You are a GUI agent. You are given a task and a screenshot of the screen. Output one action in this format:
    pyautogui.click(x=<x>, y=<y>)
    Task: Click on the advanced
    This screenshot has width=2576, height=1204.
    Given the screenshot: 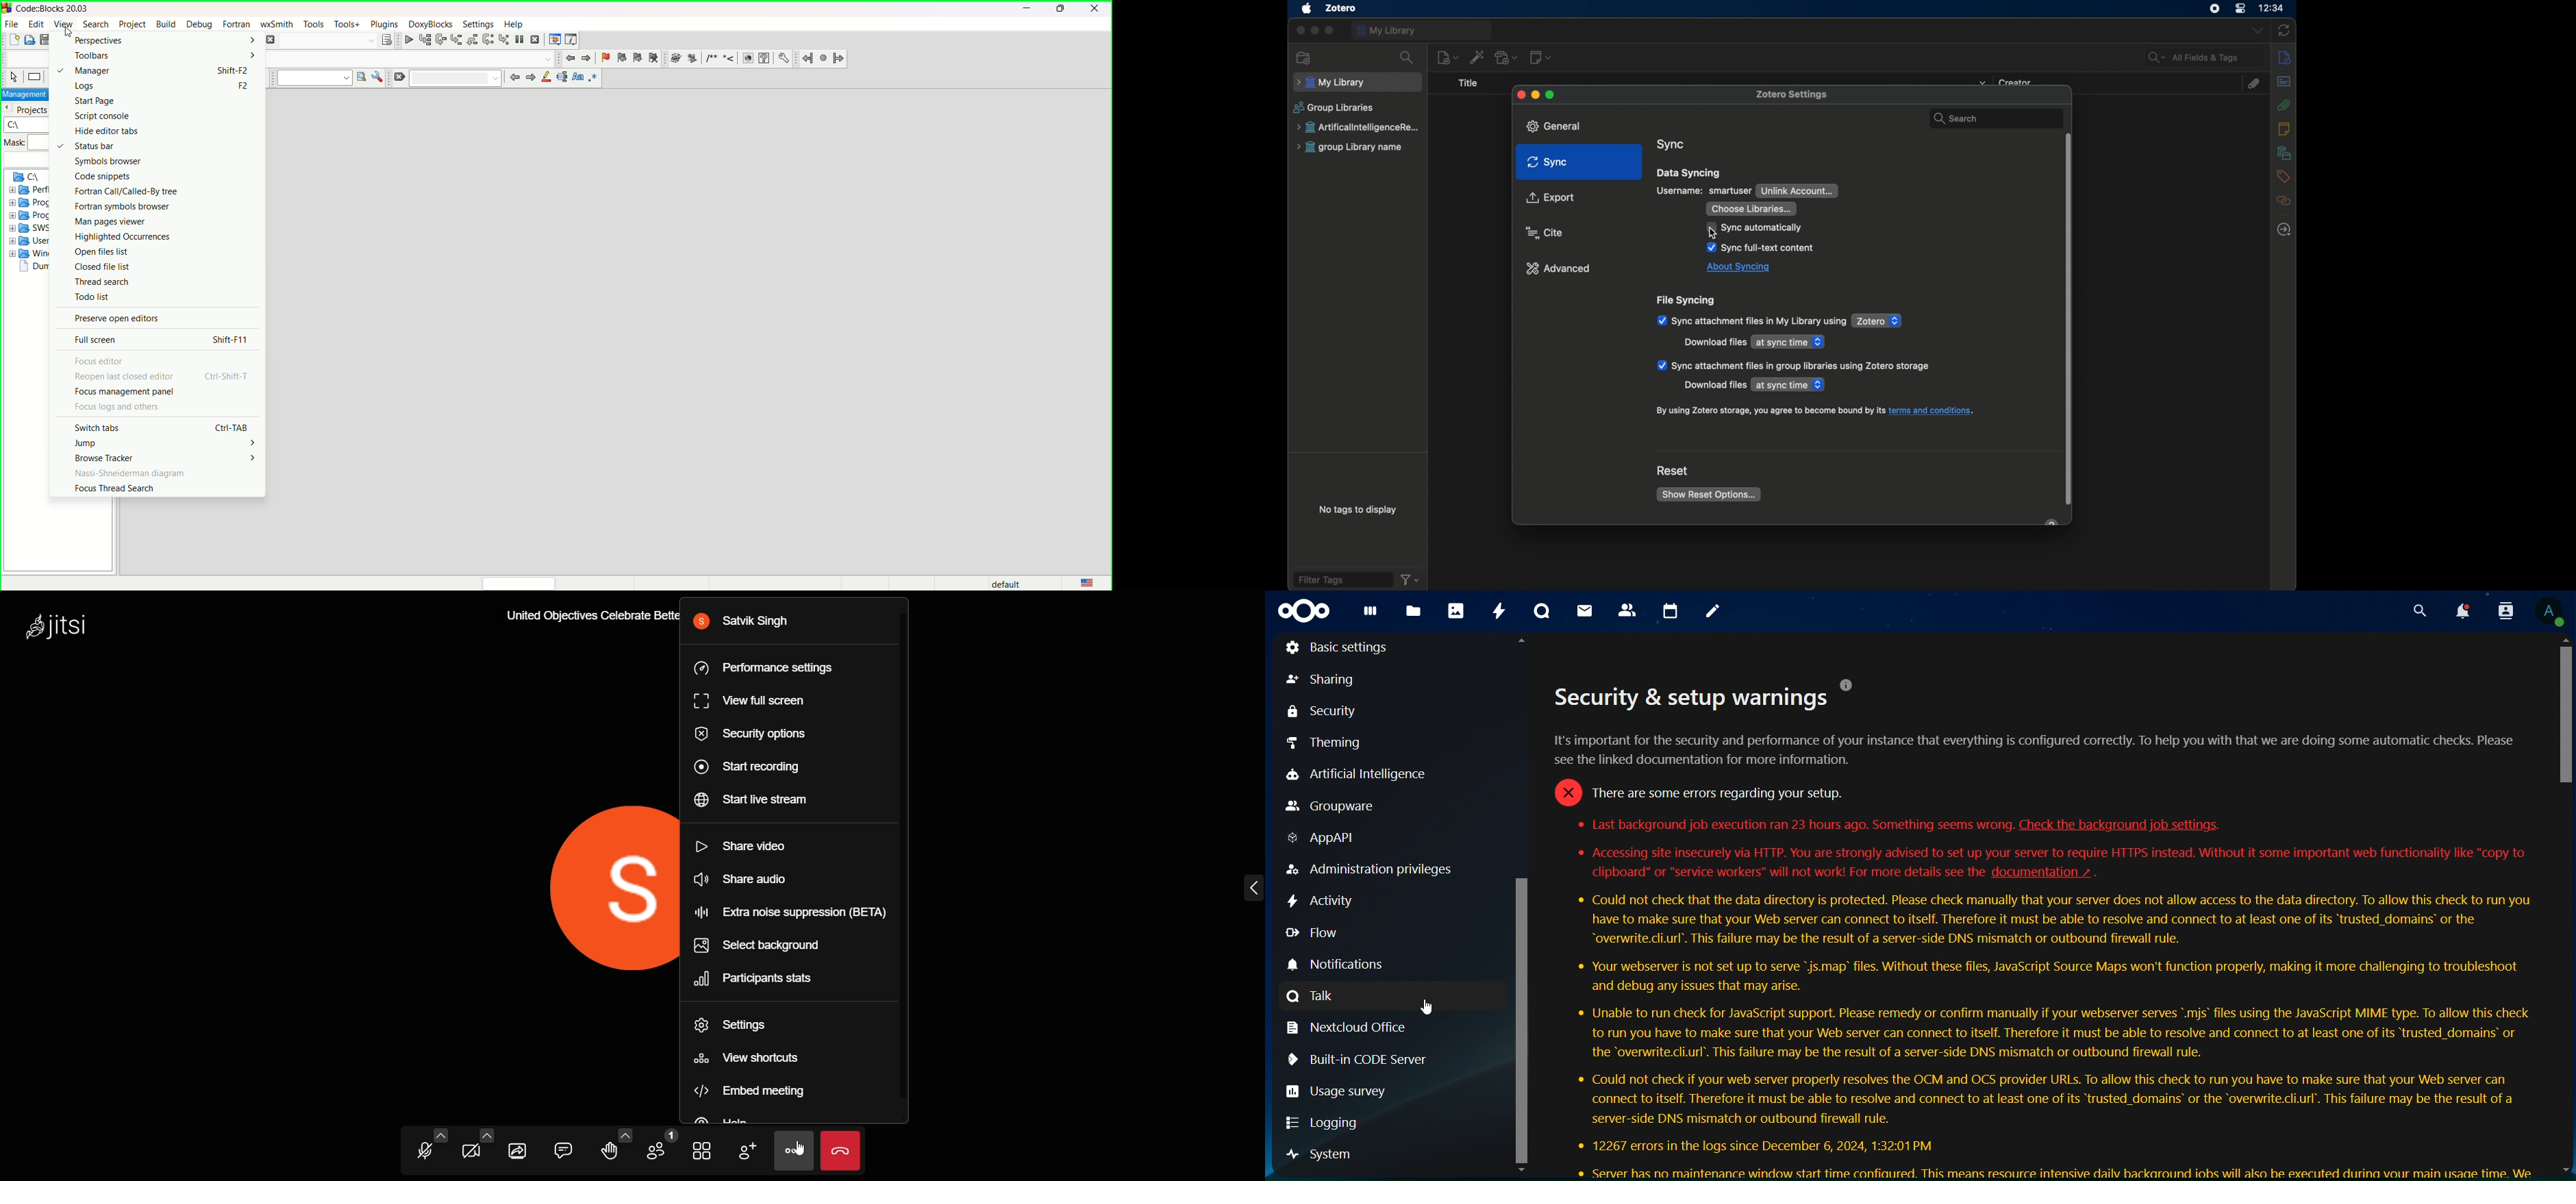 What is the action you would take?
    pyautogui.click(x=1559, y=268)
    